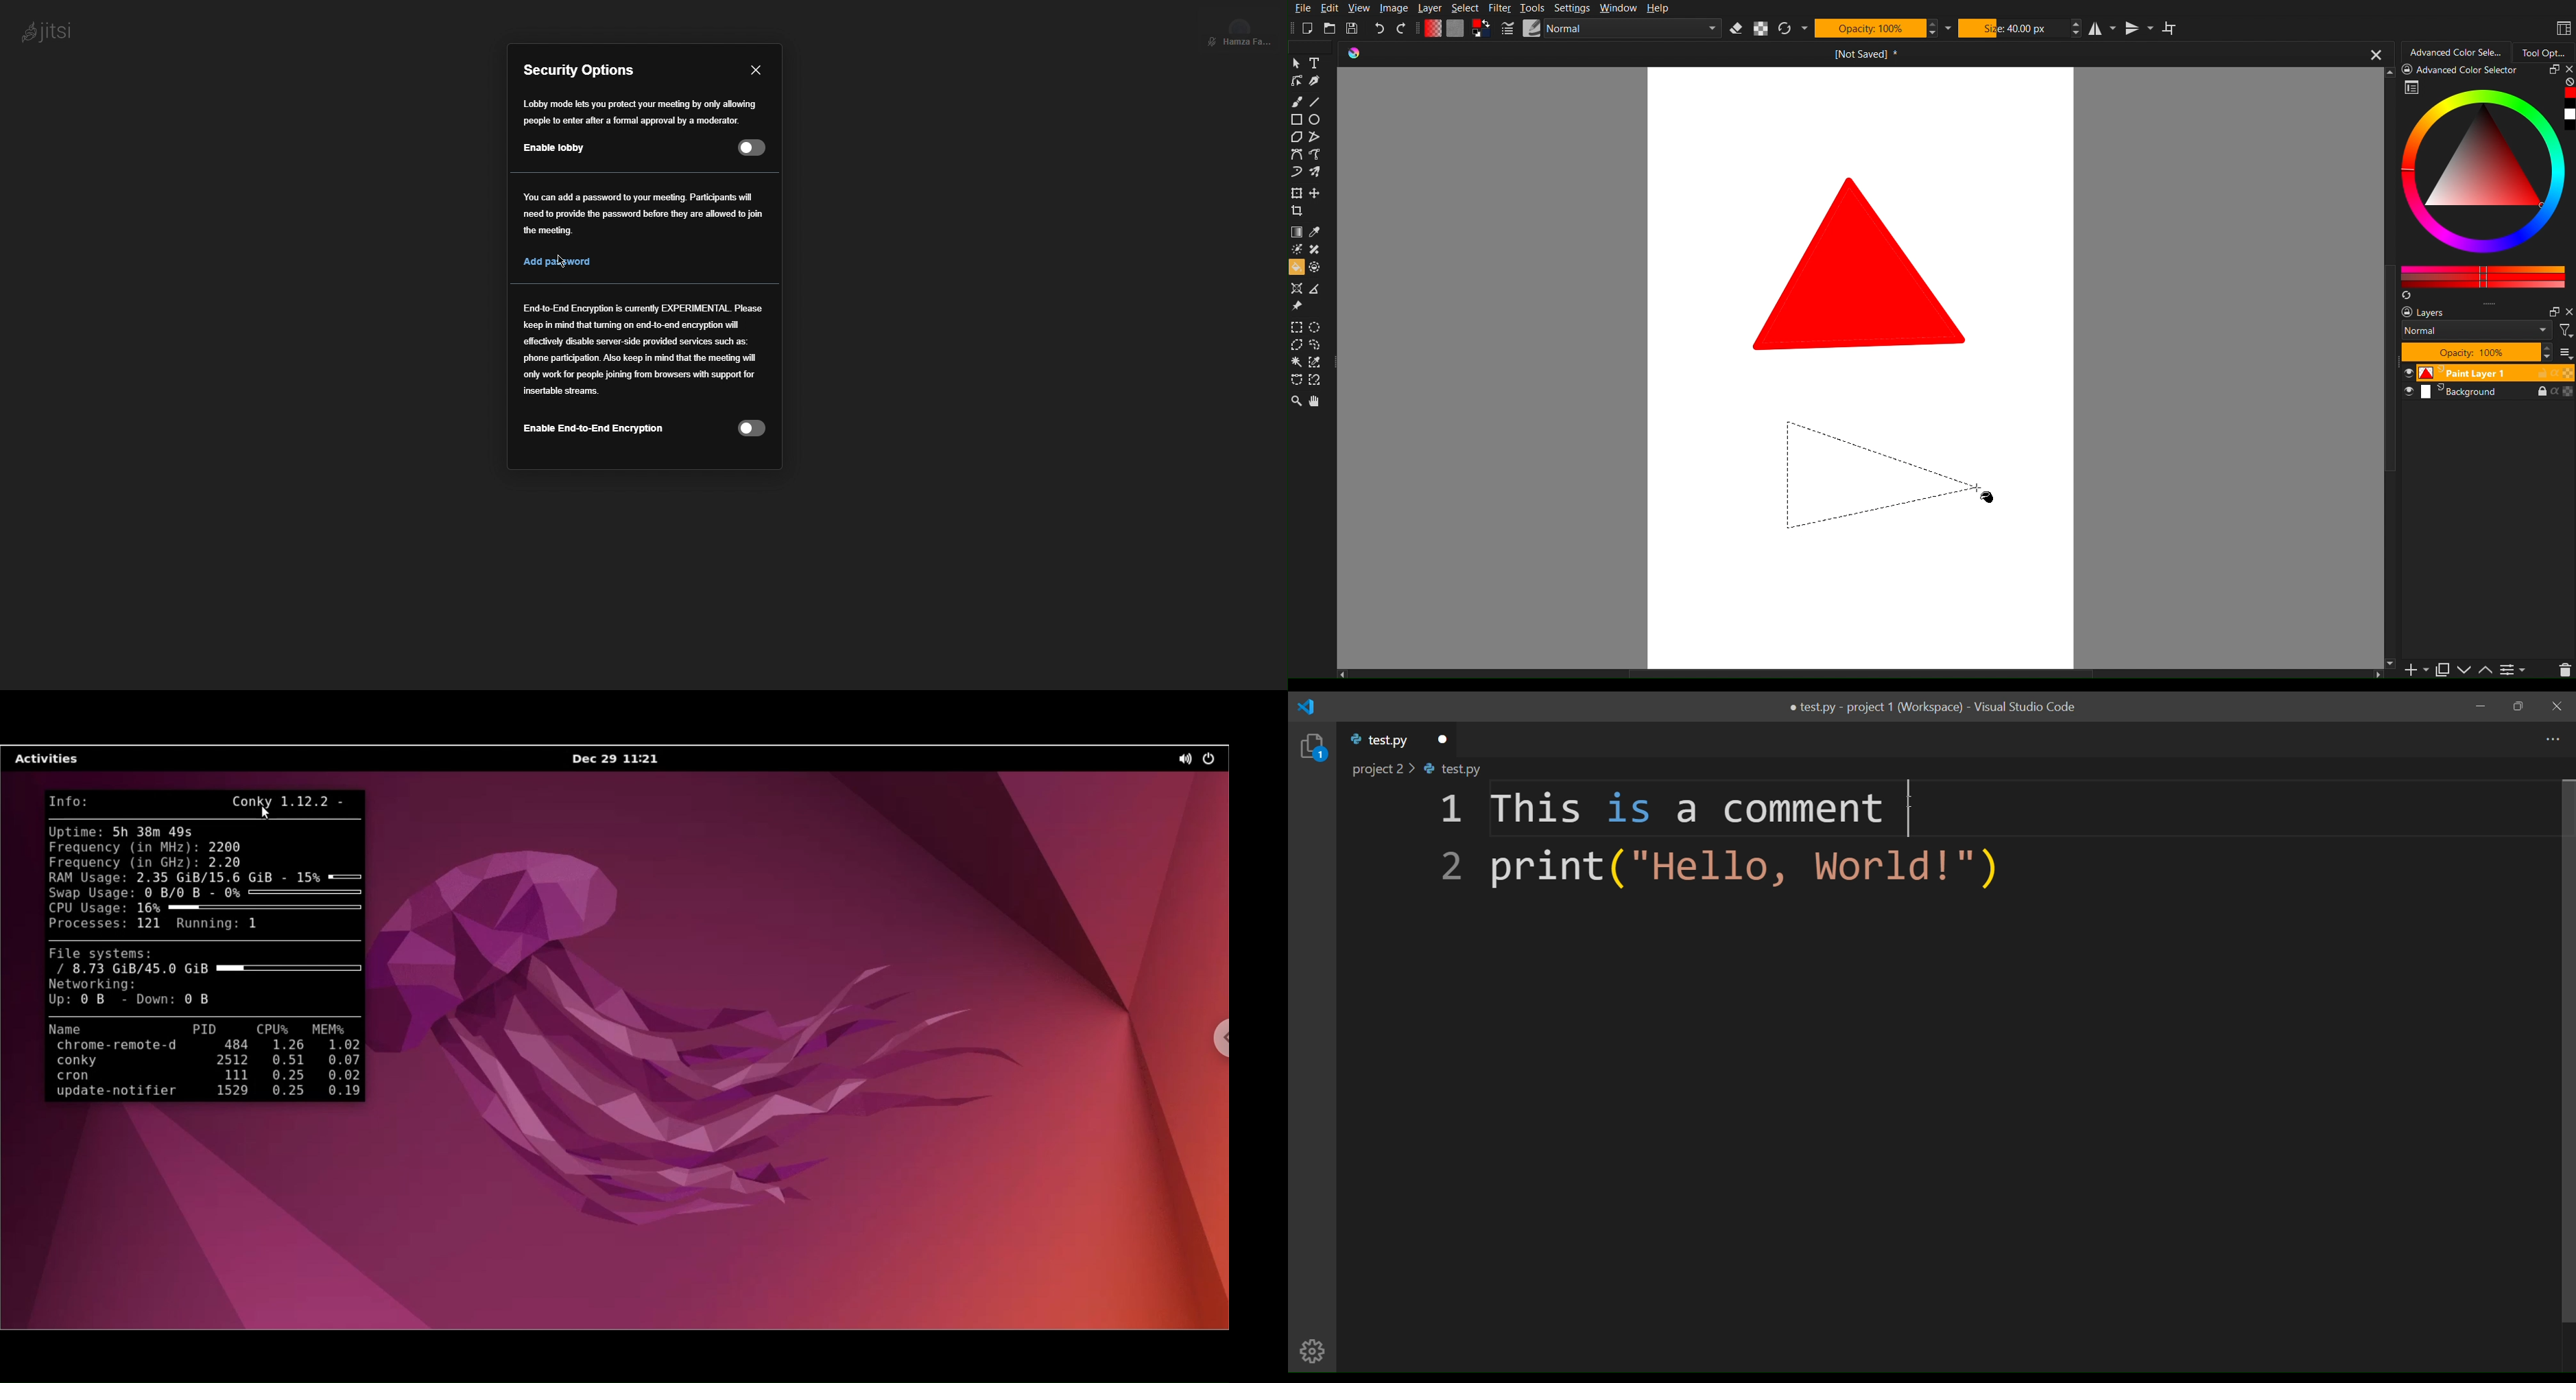 The image size is (2576, 1400). Describe the element at coordinates (2565, 670) in the screenshot. I see `Layer Controls` at that location.